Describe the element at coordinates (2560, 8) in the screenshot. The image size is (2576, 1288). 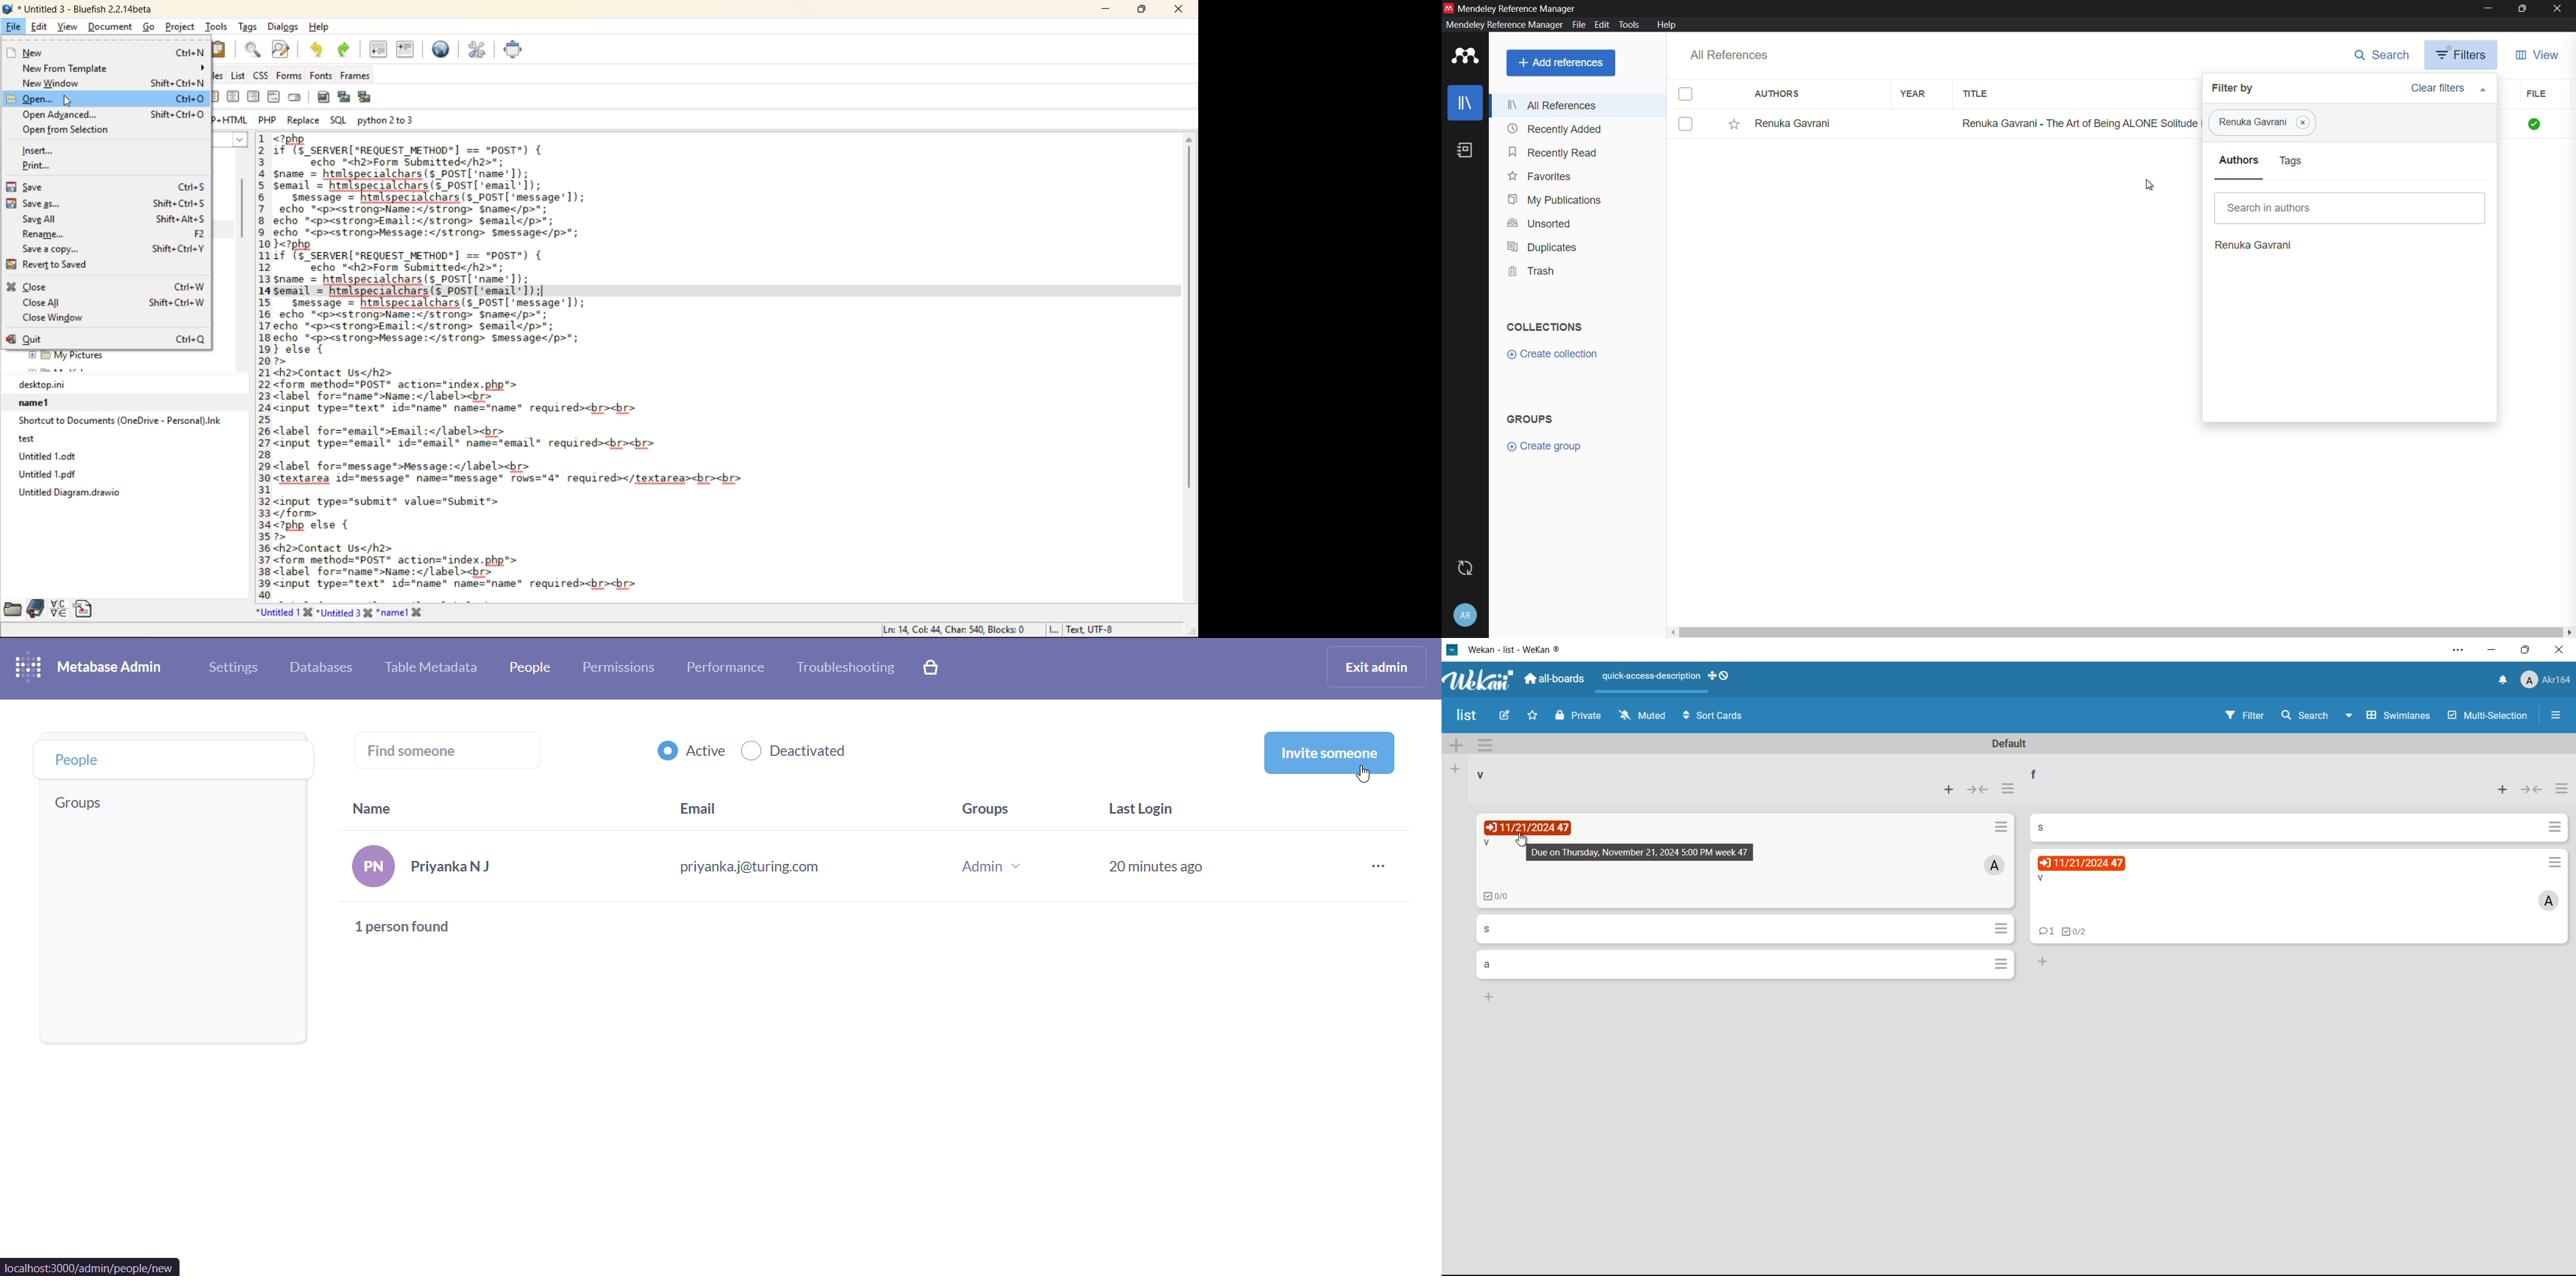
I see `close app` at that location.